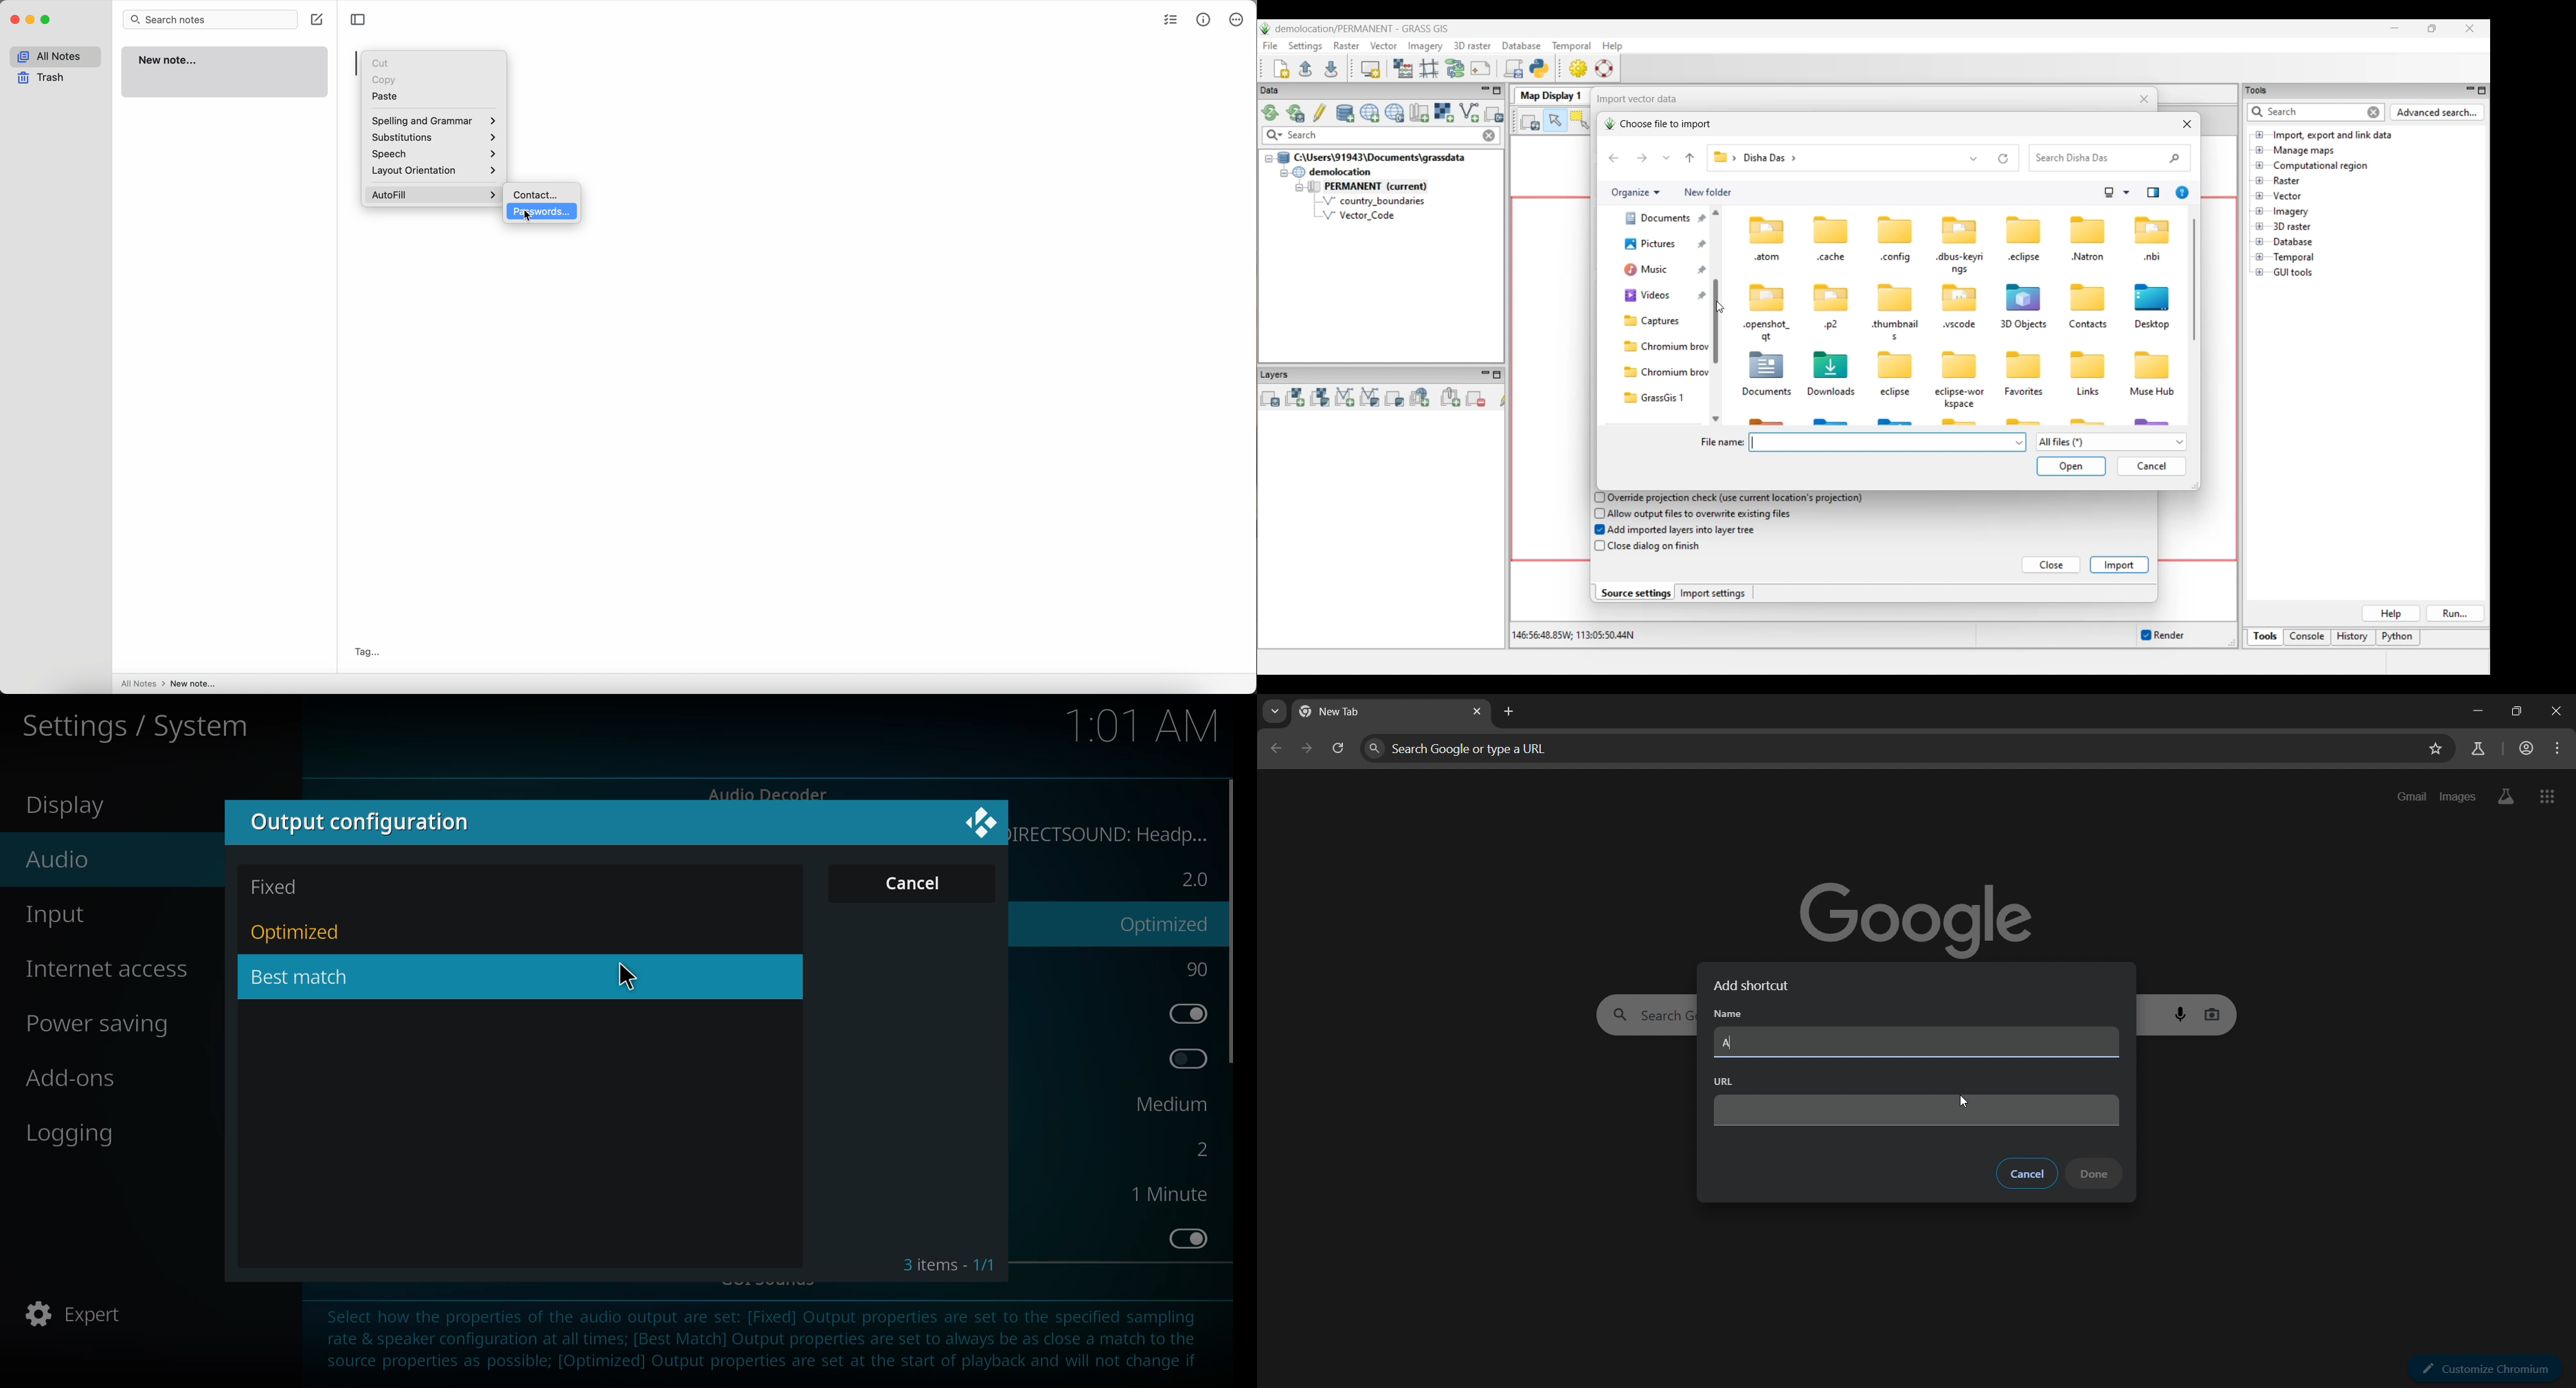  What do you see at coordinates (436, 155) in the screenshot?
I see `speech` at bounding box center [436, 155].